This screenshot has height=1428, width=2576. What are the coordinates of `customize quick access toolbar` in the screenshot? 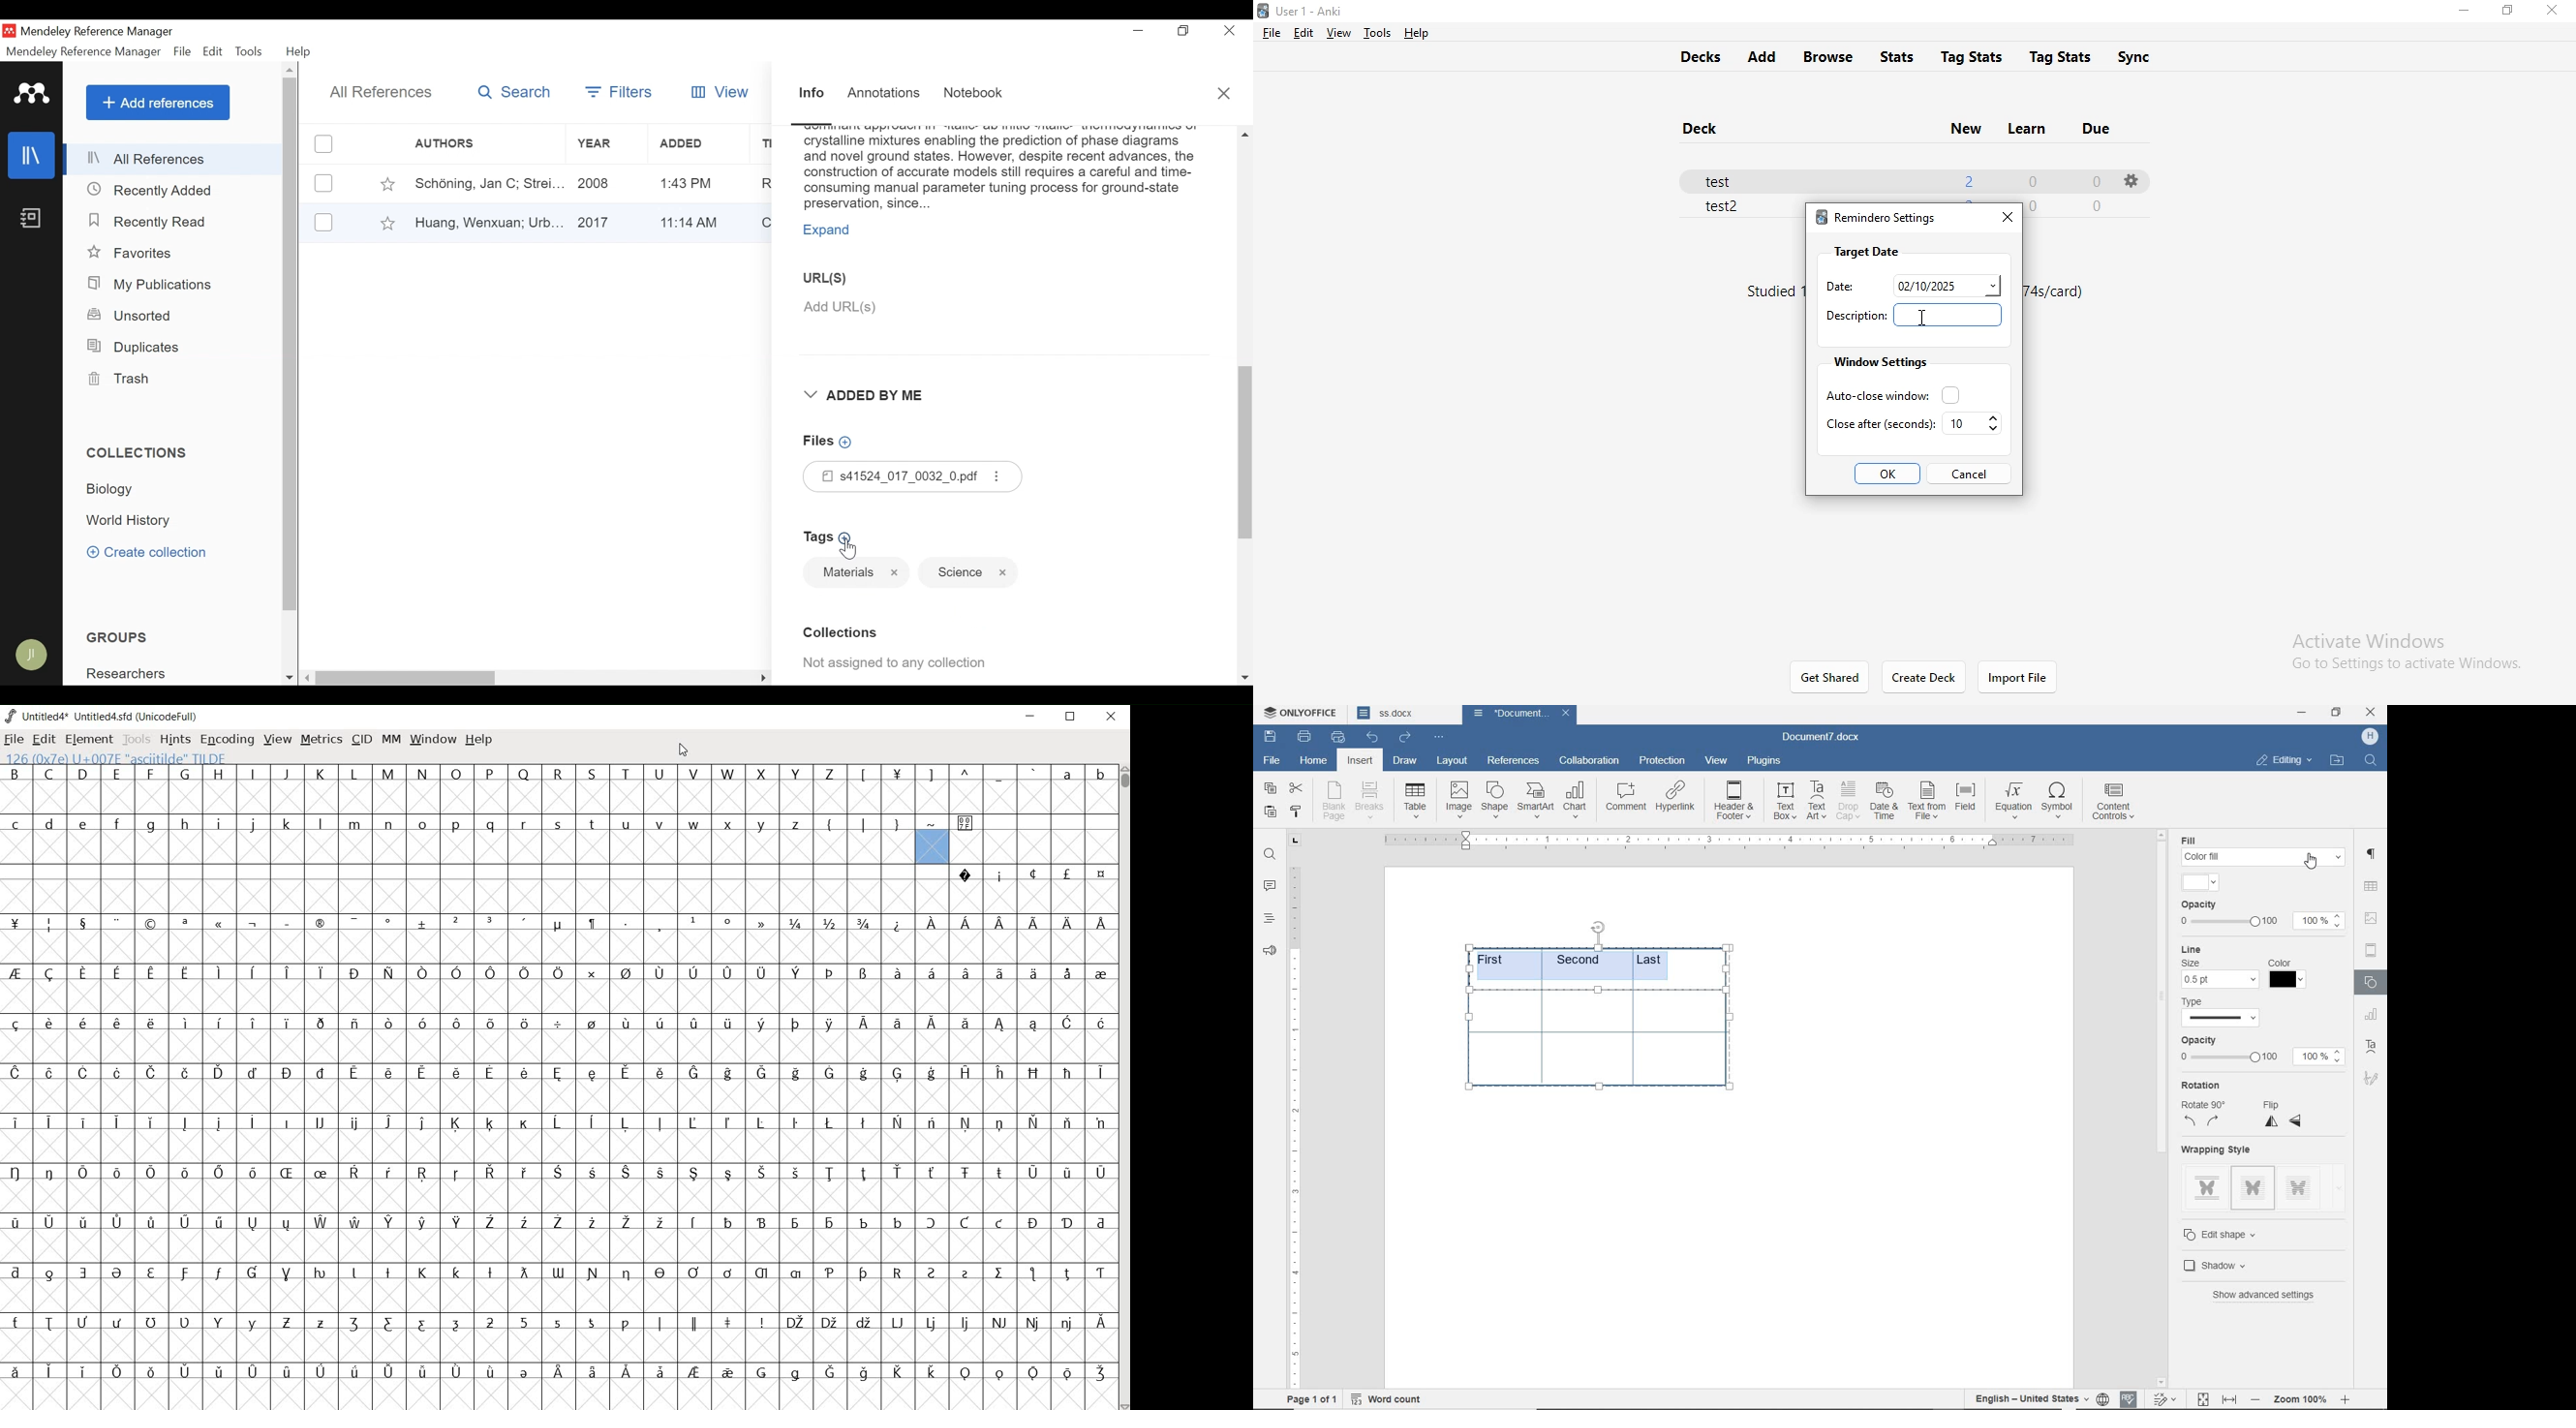 It's located at (1438, 737).